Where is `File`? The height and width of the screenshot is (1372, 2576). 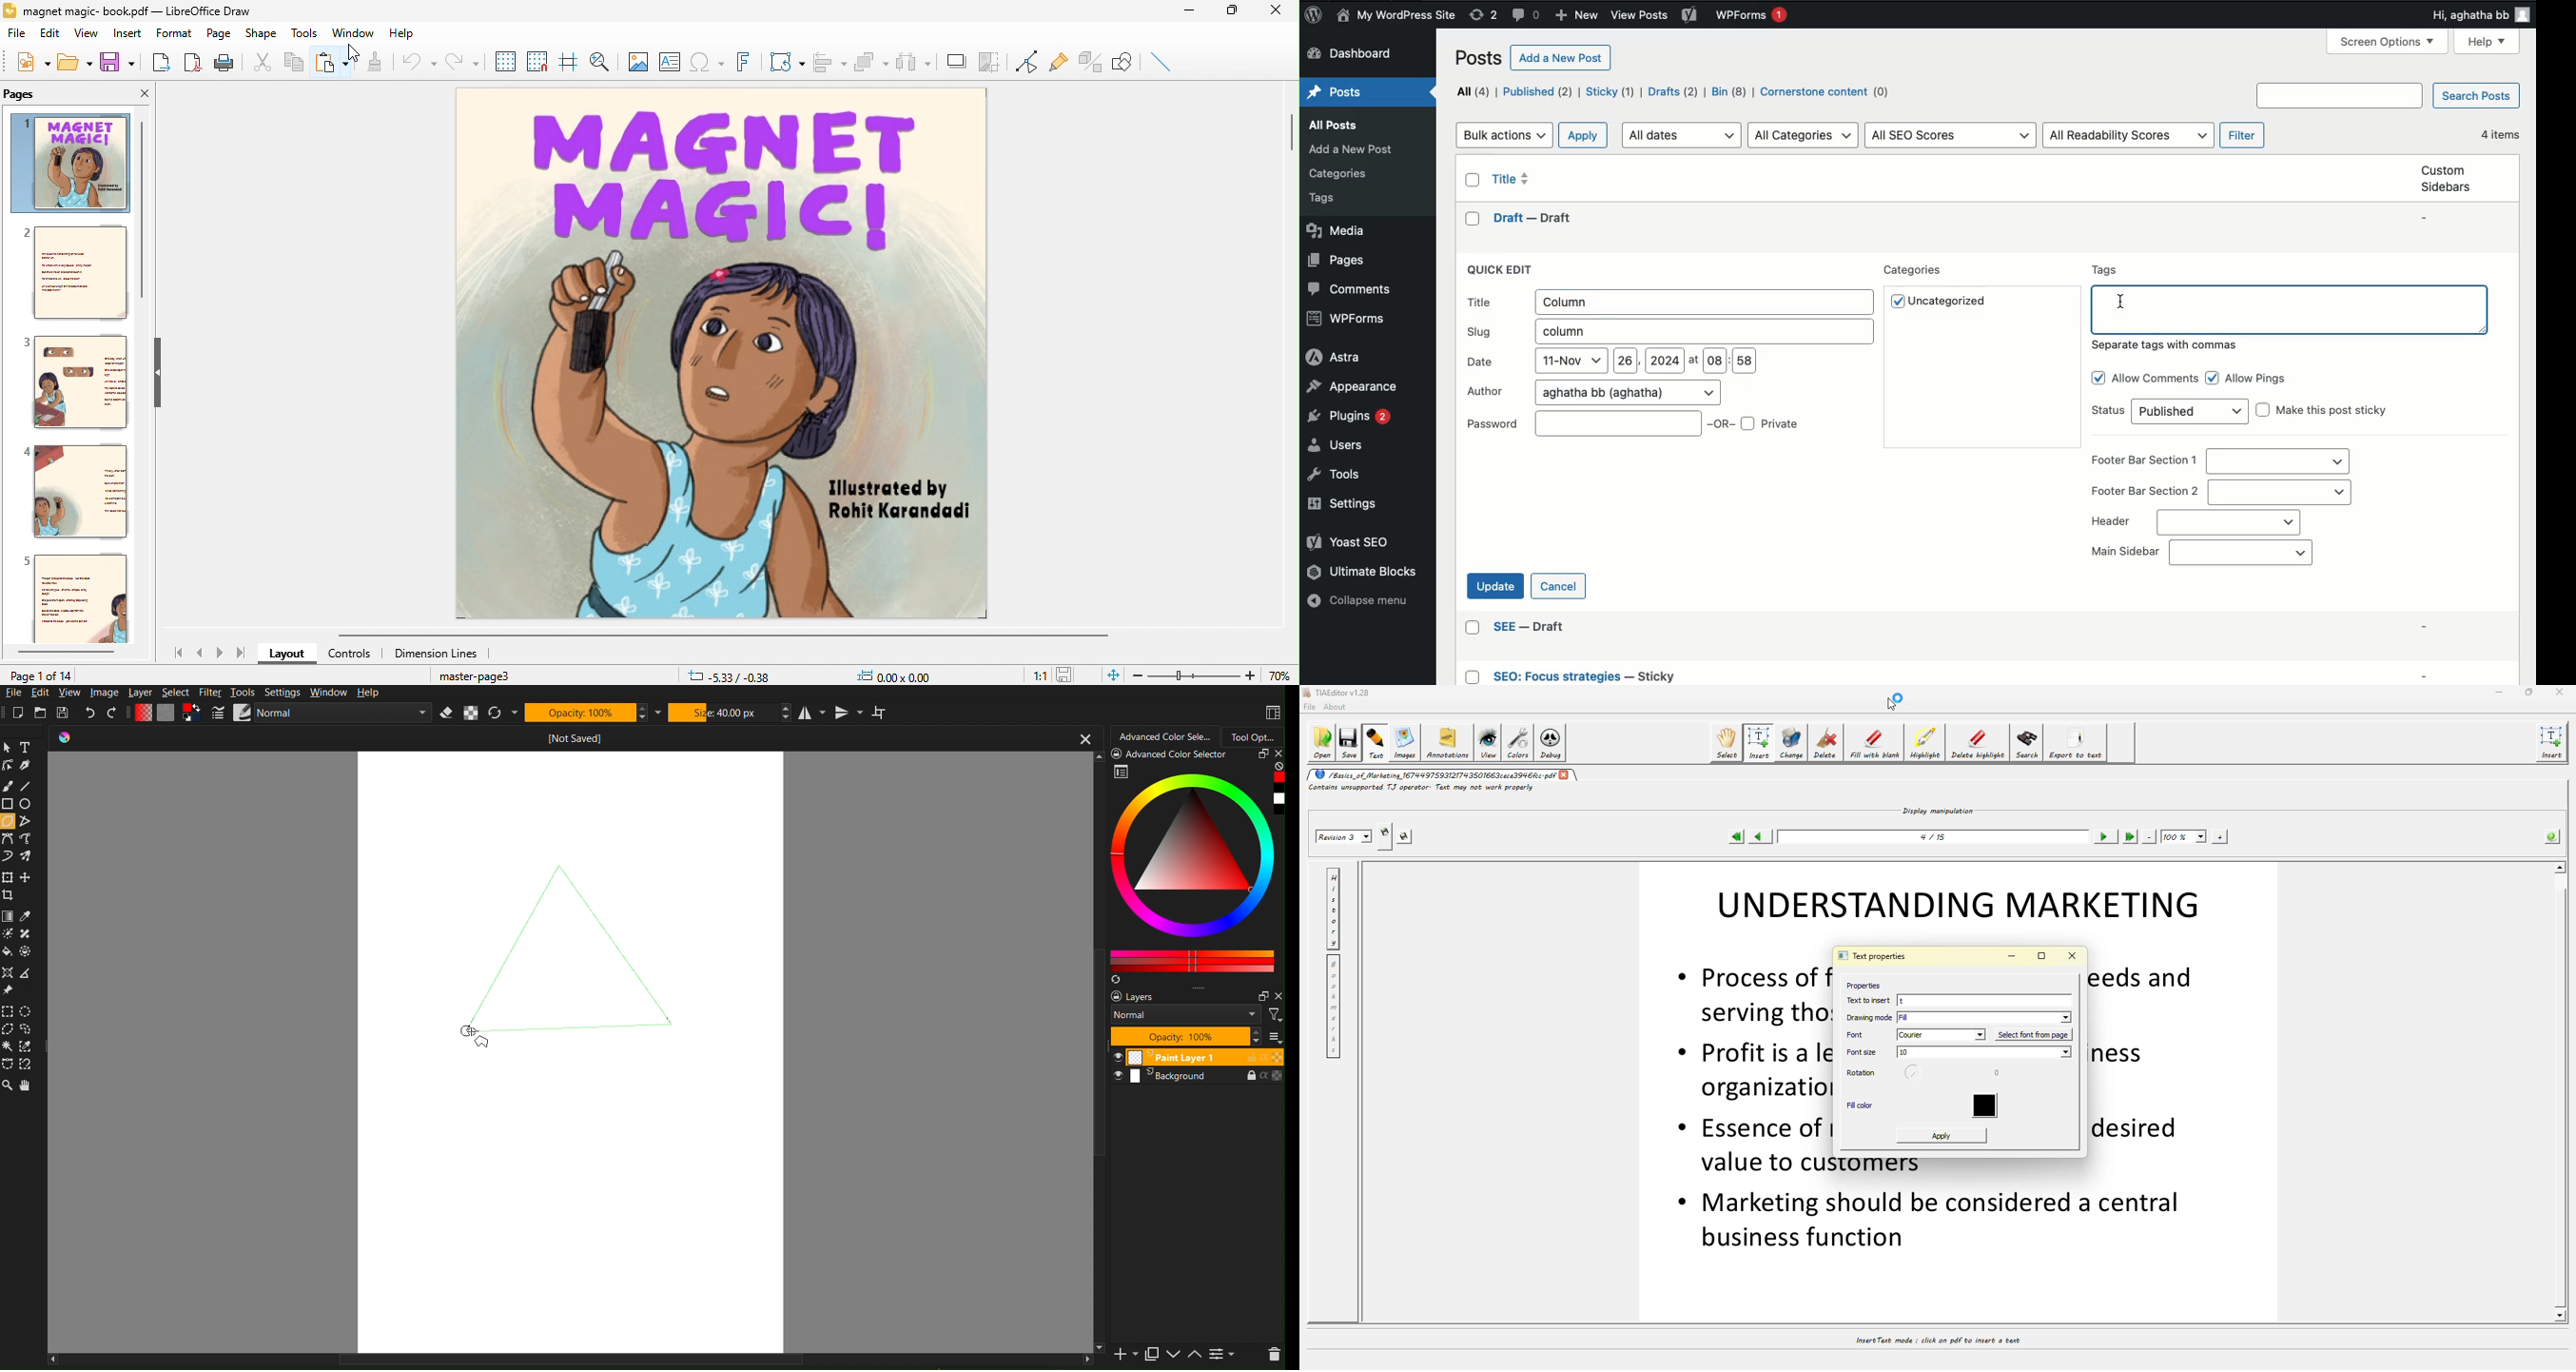 File is located at coordinates (17, 693).